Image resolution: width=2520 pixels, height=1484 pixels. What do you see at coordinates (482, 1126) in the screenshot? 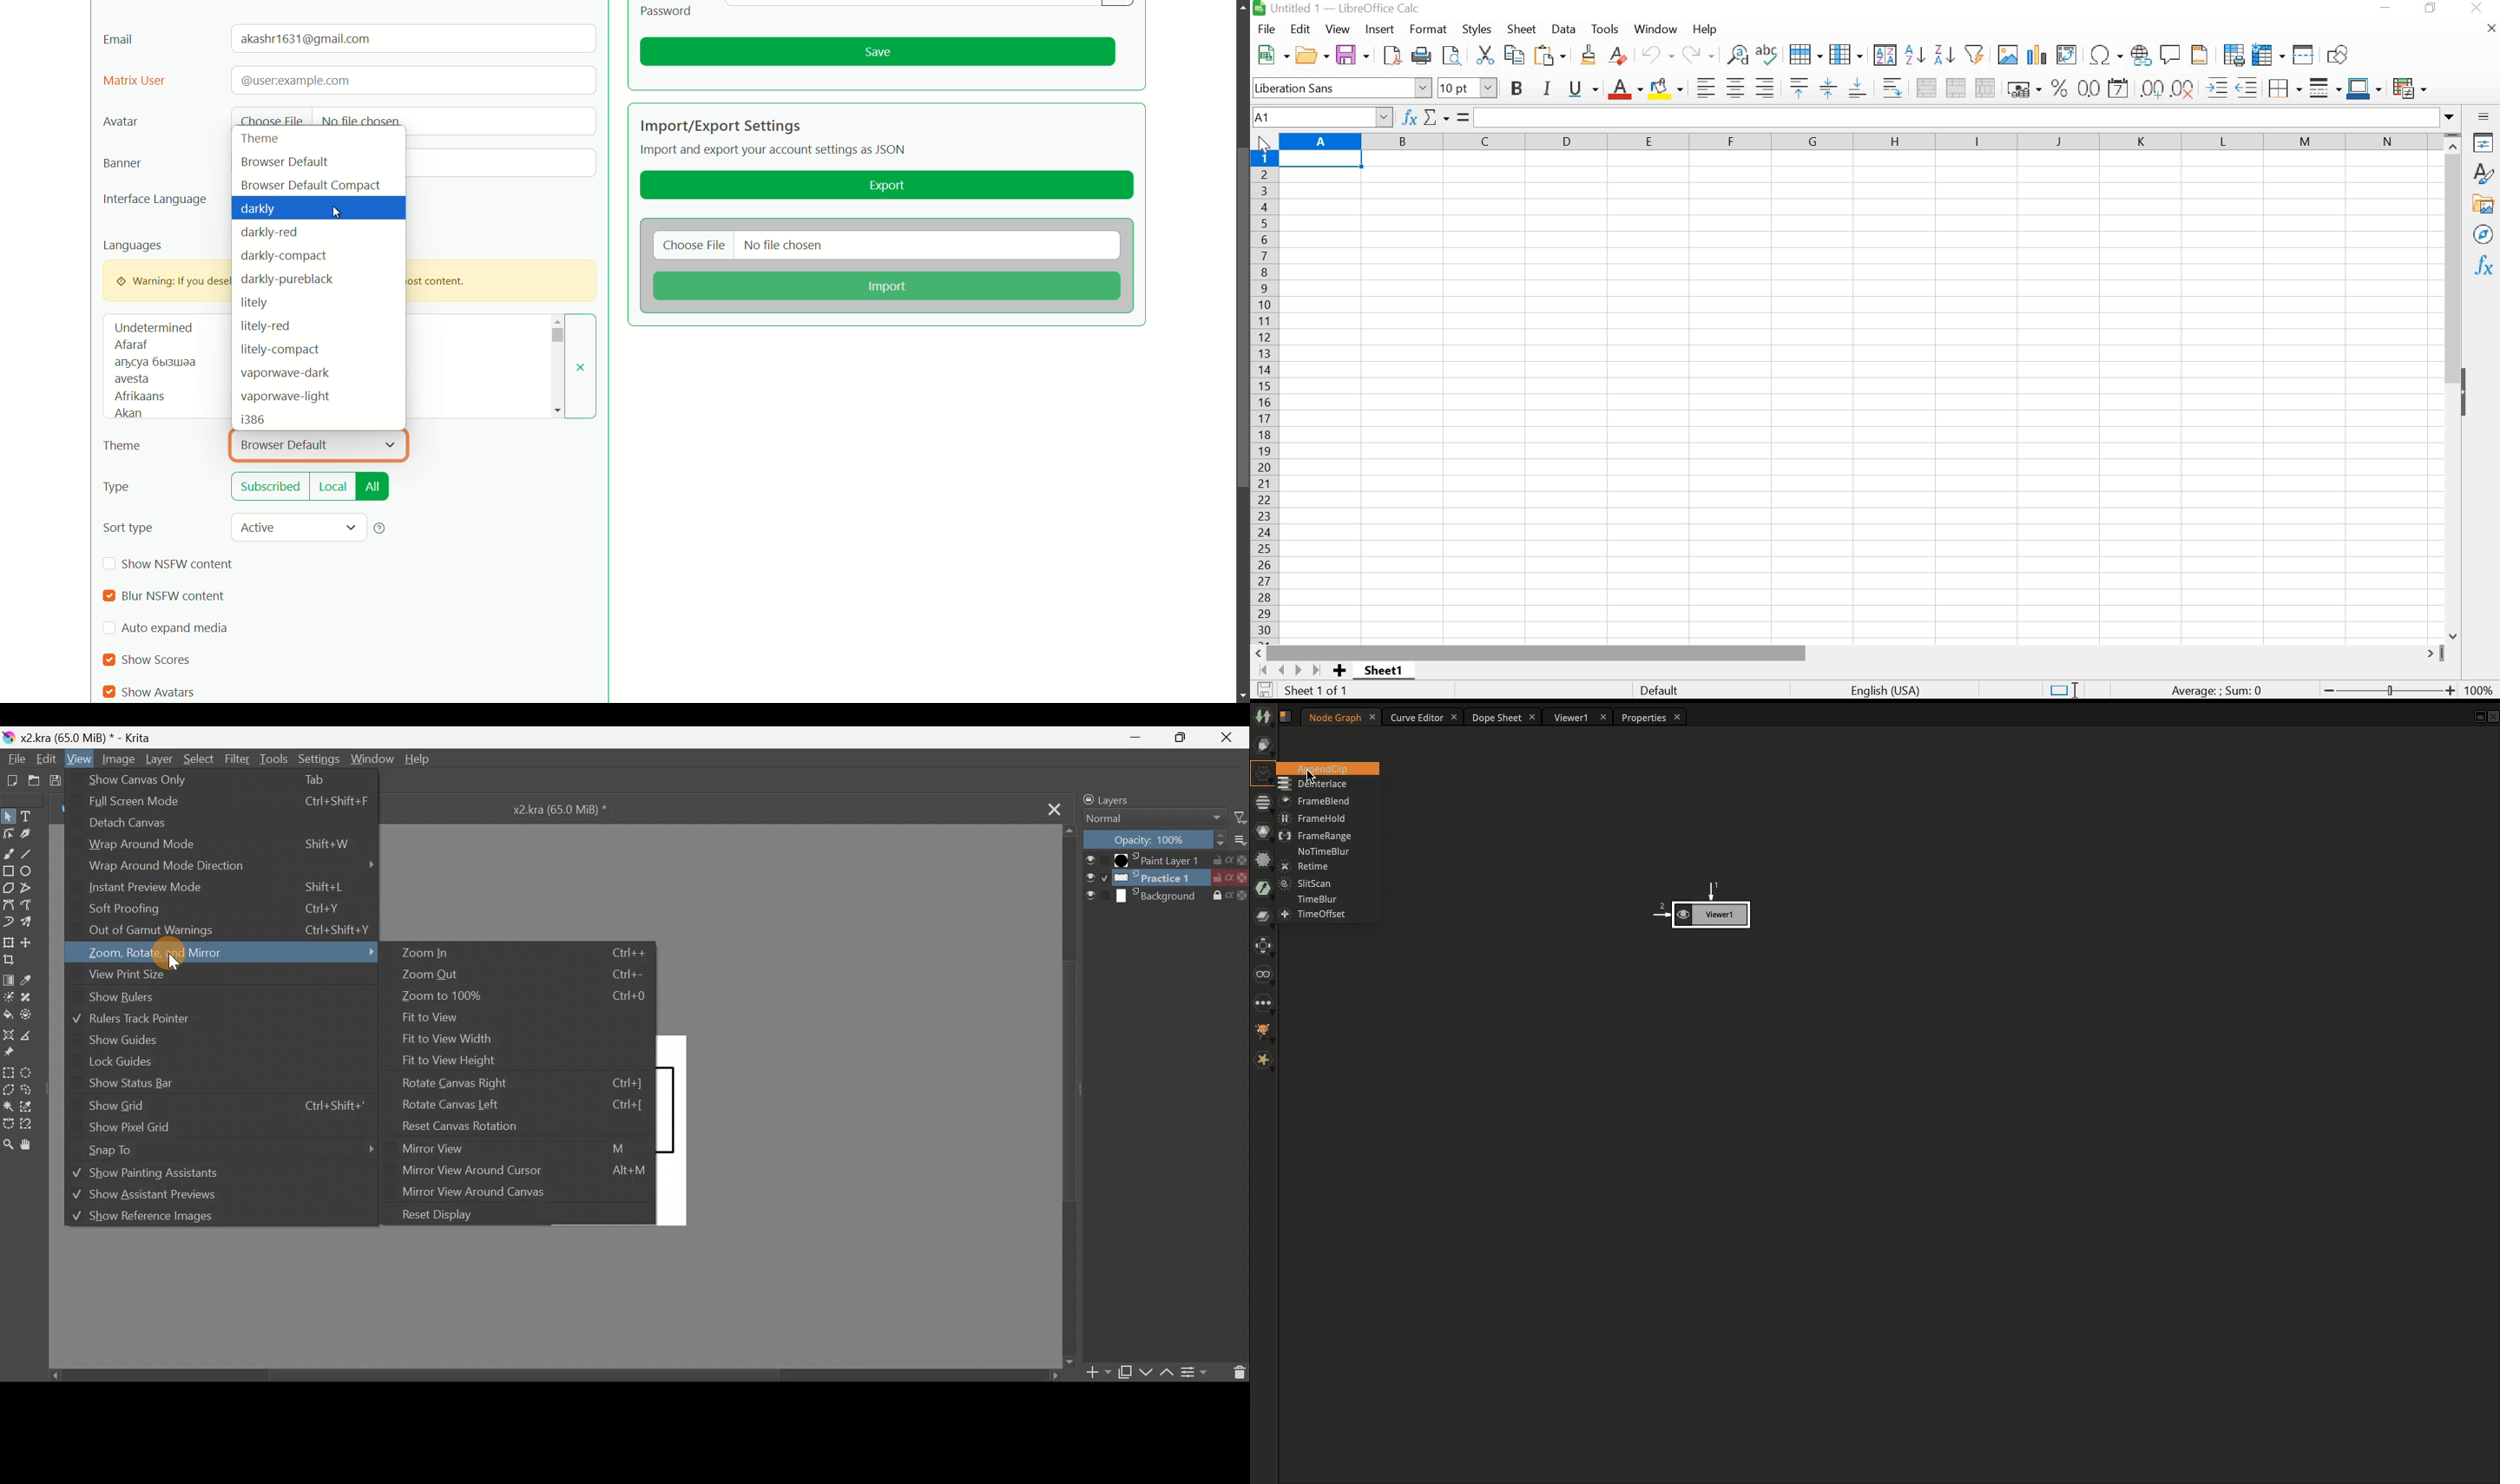
I see `Reset canvas rotation` at bounding box center [482, 1126].